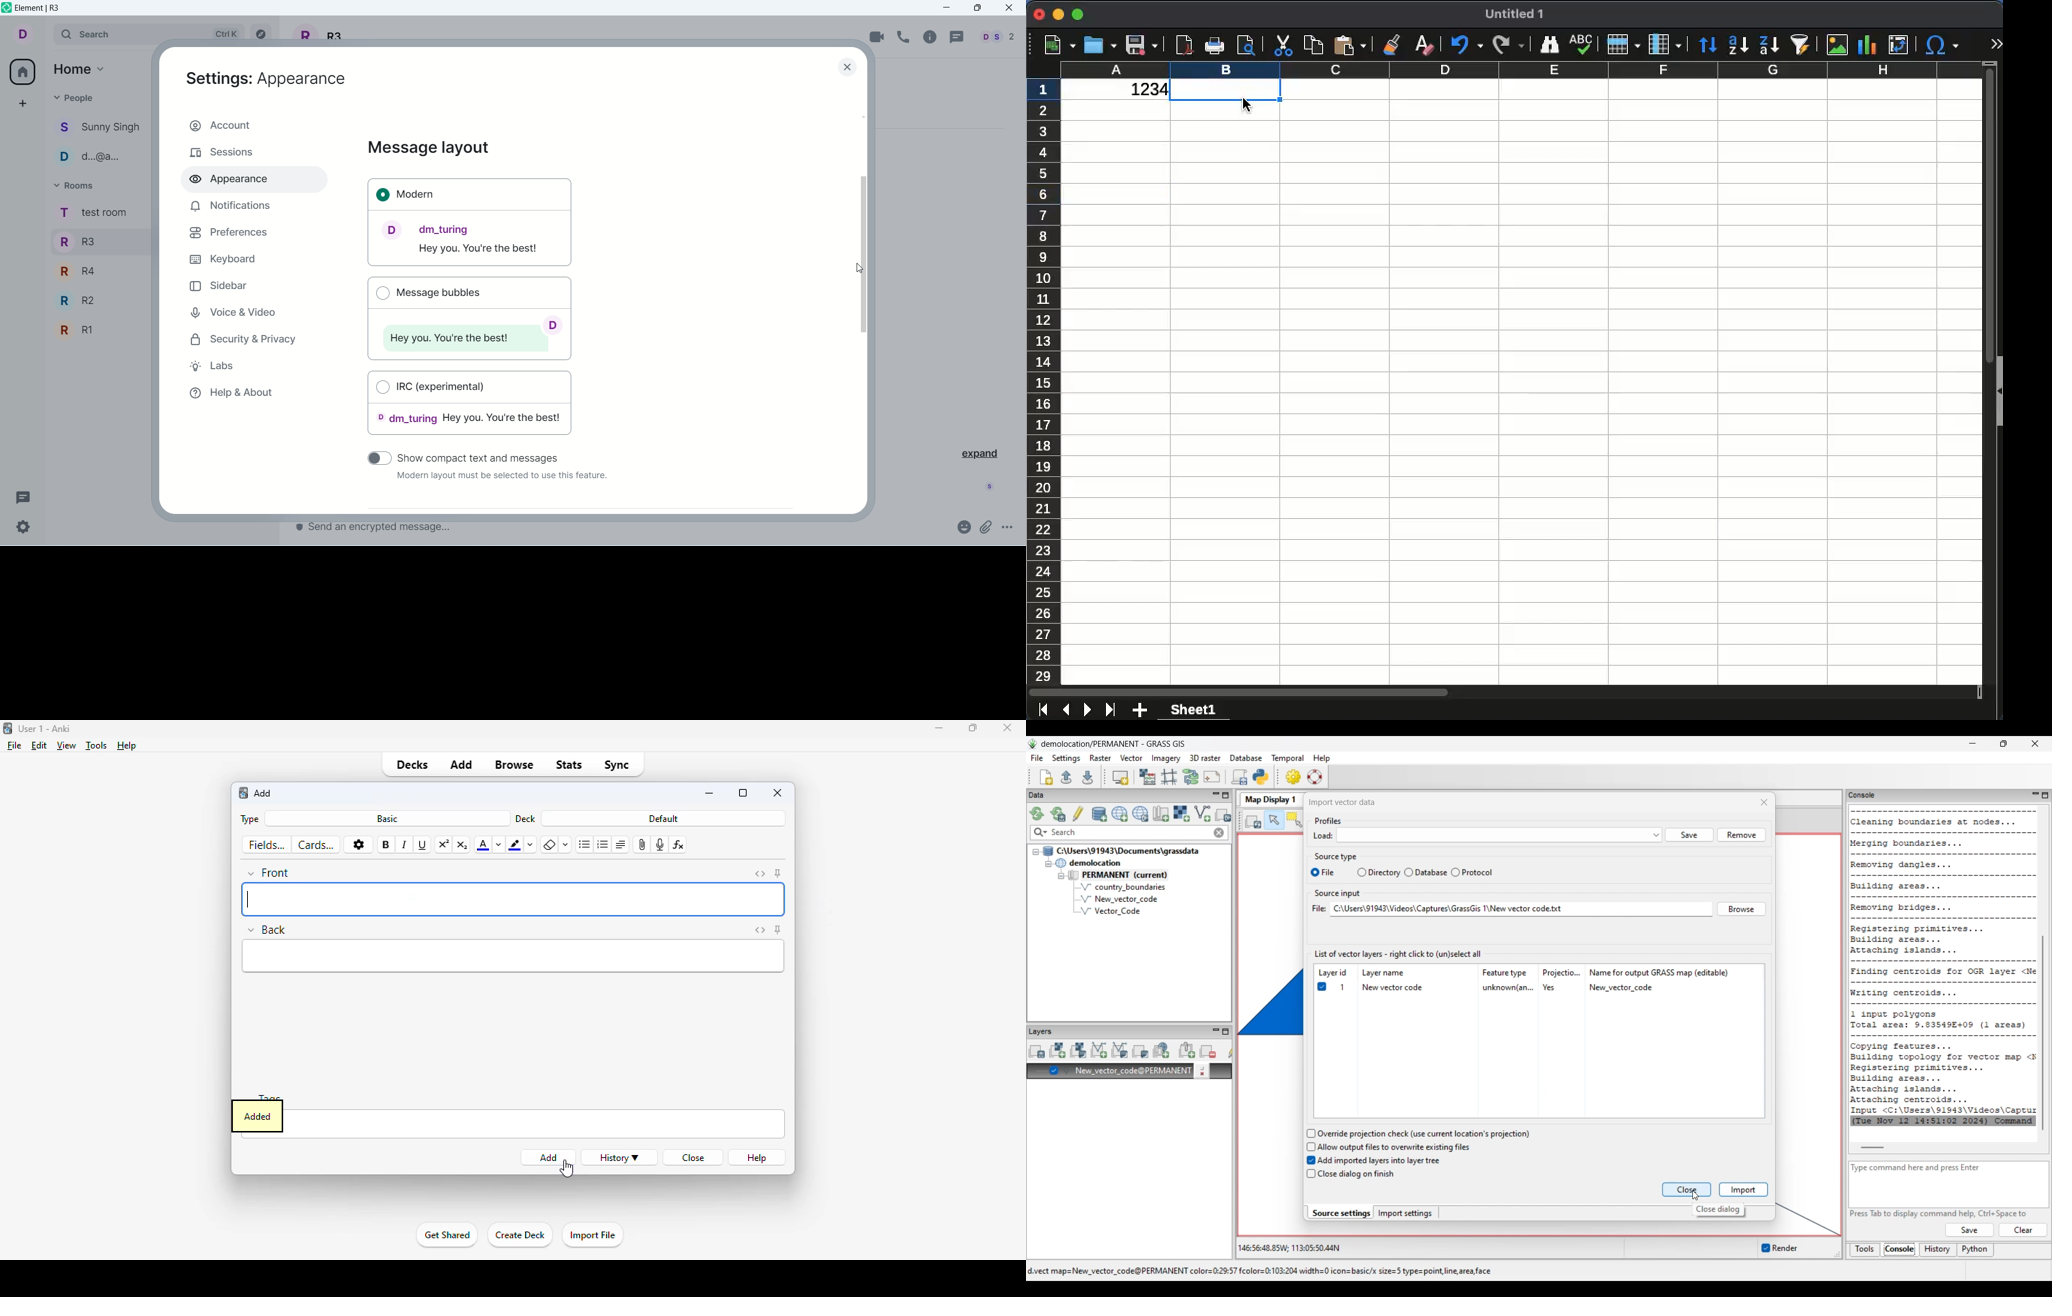 This screenshot has height=1316, width=2072. What do you see at coordinates (778, 930) in the screenshot?
I see `toggle sticky` at bounding box center [778, 930].